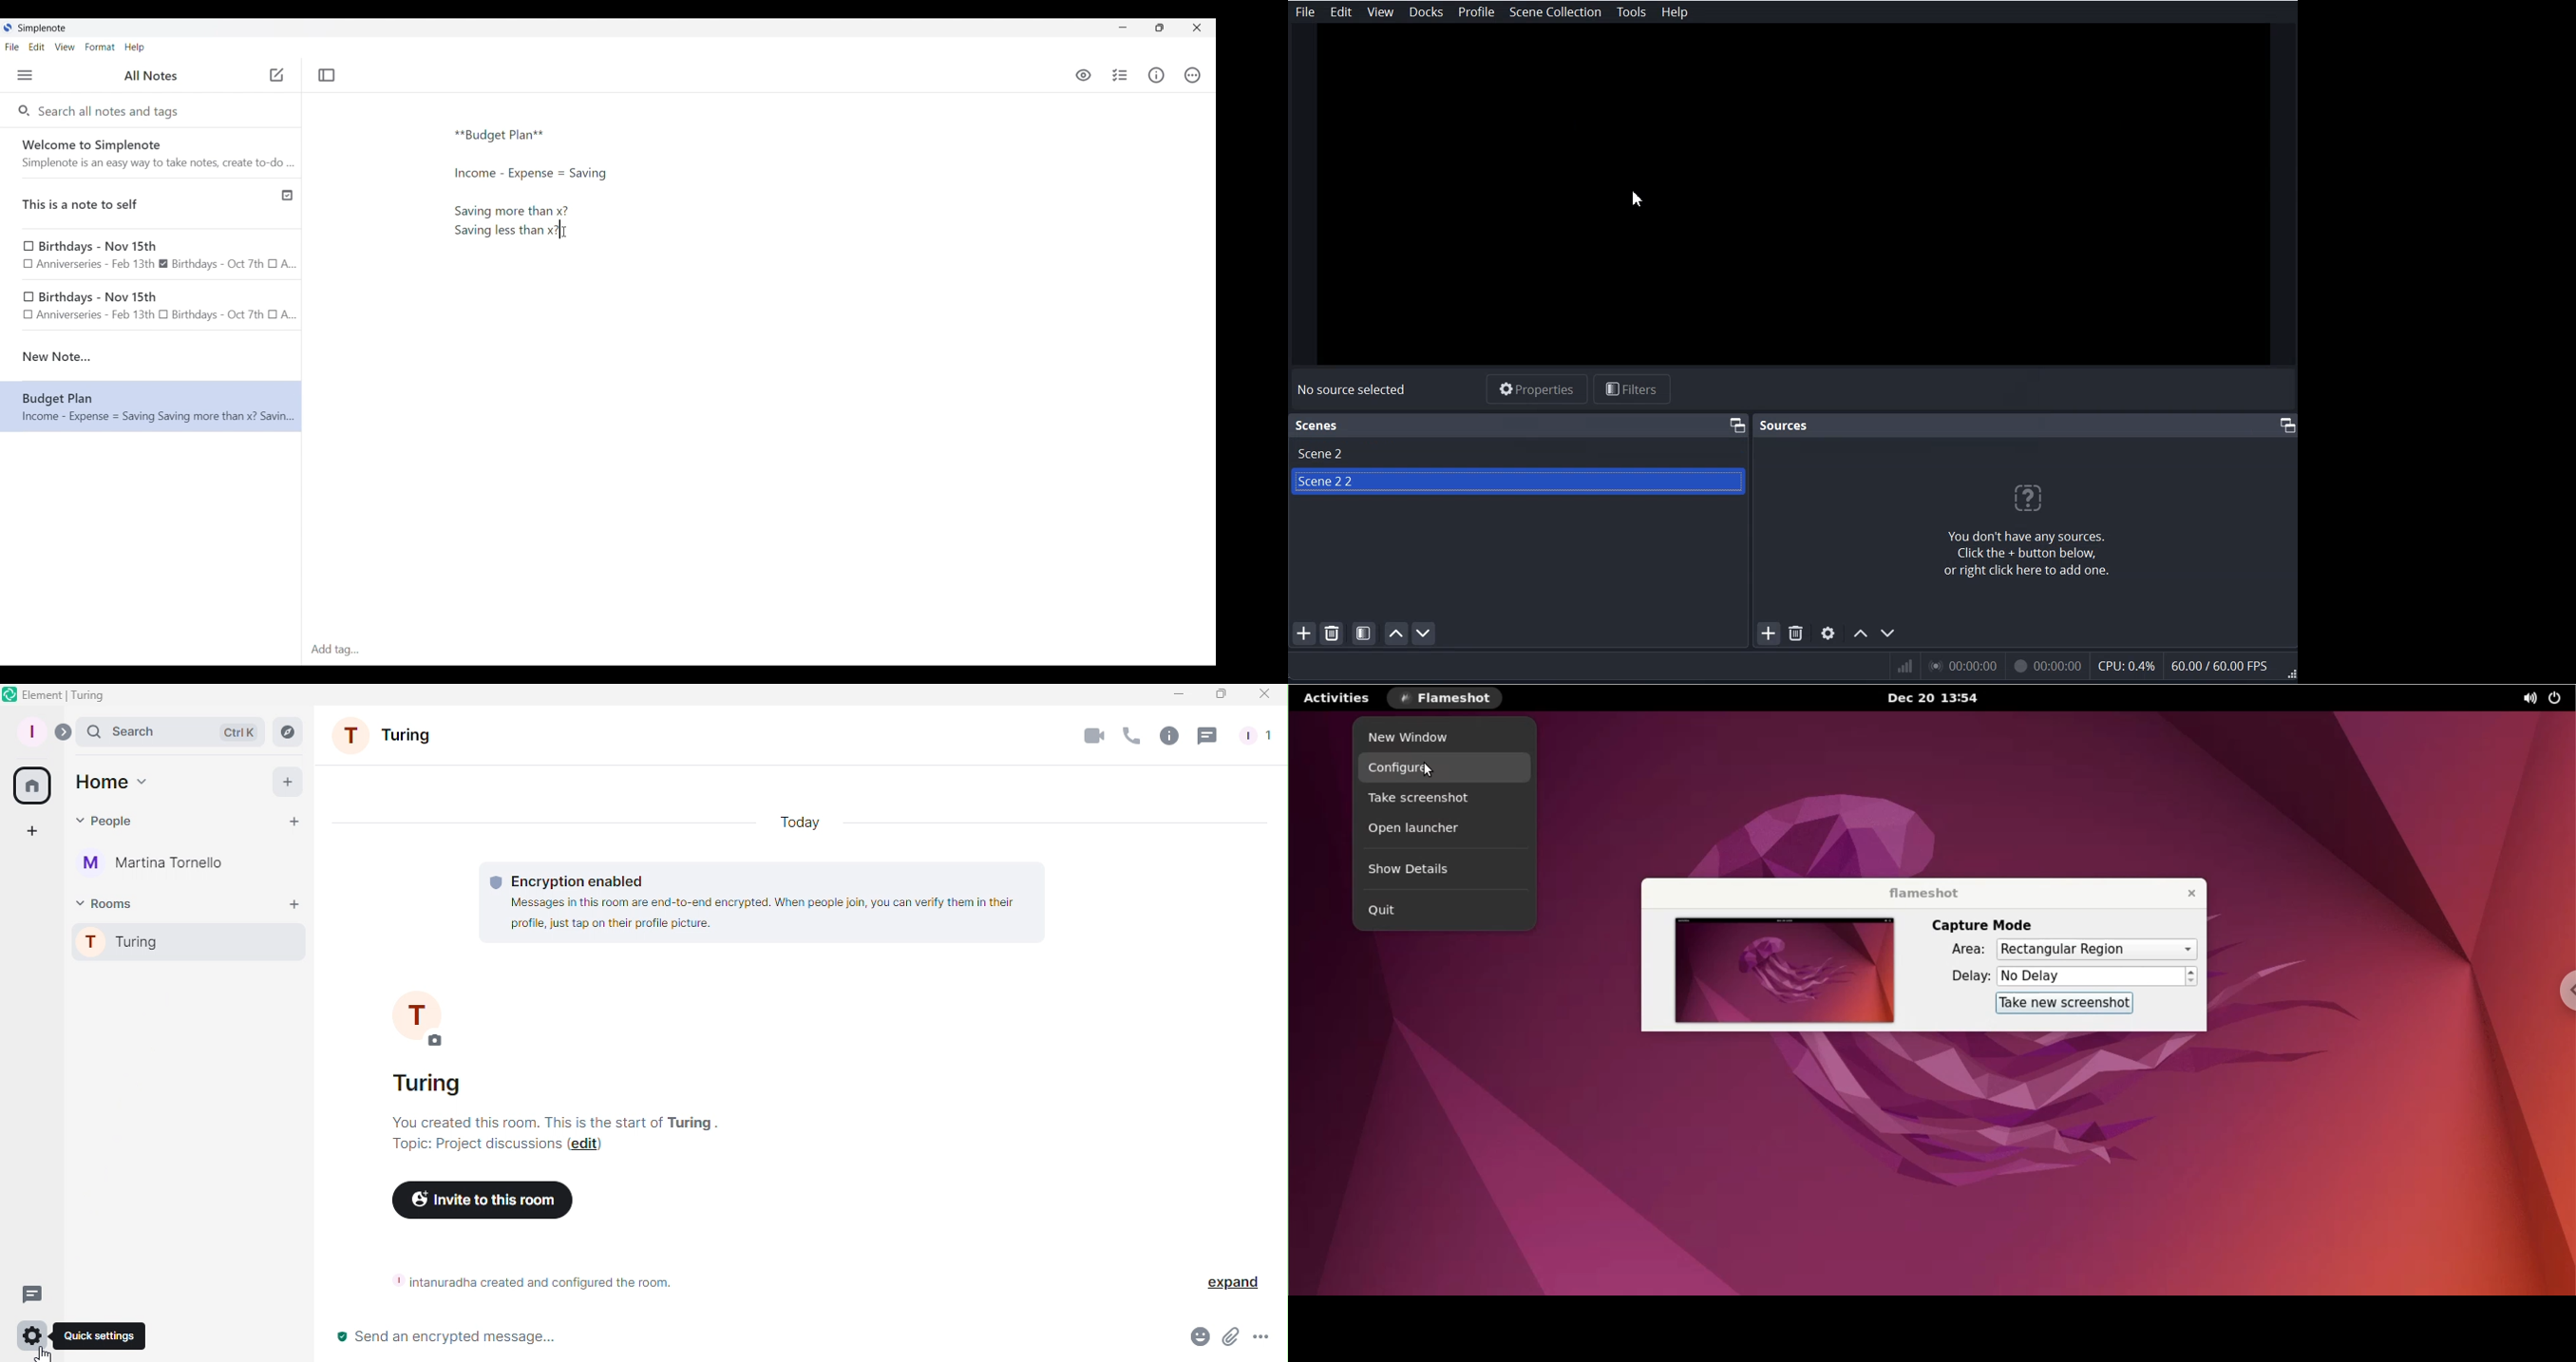 This screenshot has width=2576, height=1372. Describe the element at coordinates (425, 1085) in the screenshot. I see `Turing` at that location.